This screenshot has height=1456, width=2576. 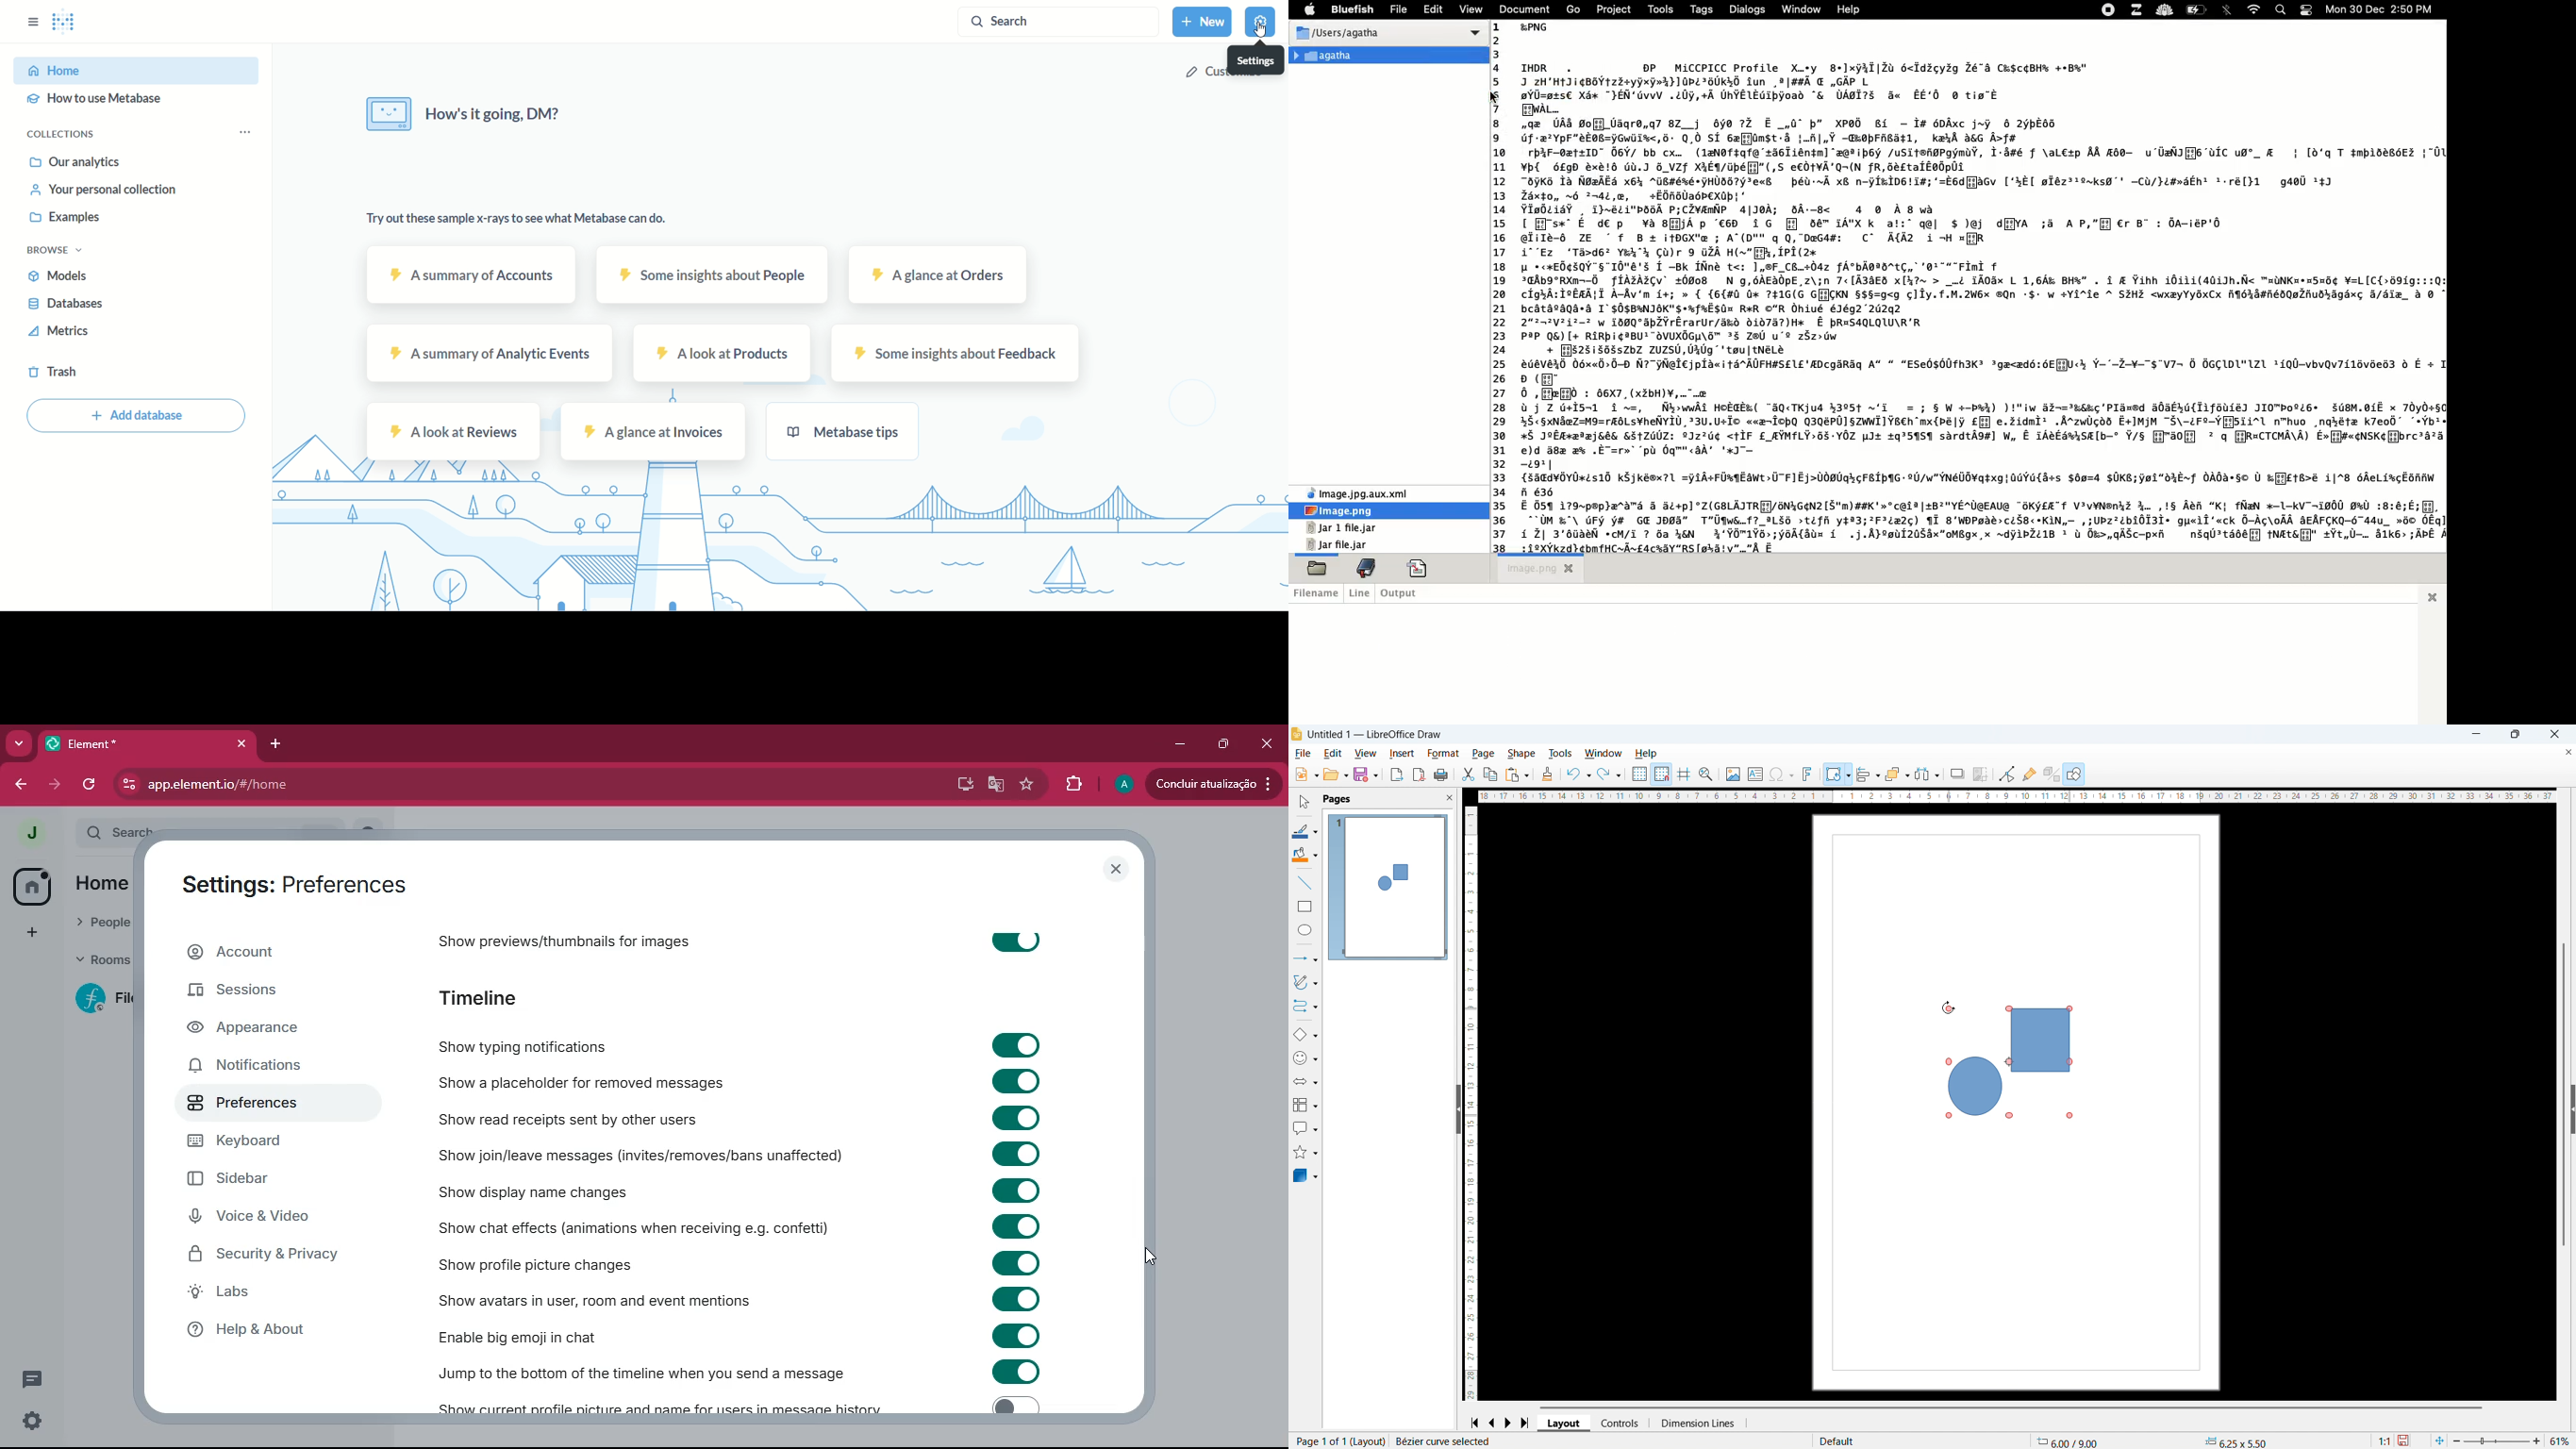 What do you see at coordinates (2568, 751) in the screenshot?
I see `Close document ` at bounding box center [2568, 751].